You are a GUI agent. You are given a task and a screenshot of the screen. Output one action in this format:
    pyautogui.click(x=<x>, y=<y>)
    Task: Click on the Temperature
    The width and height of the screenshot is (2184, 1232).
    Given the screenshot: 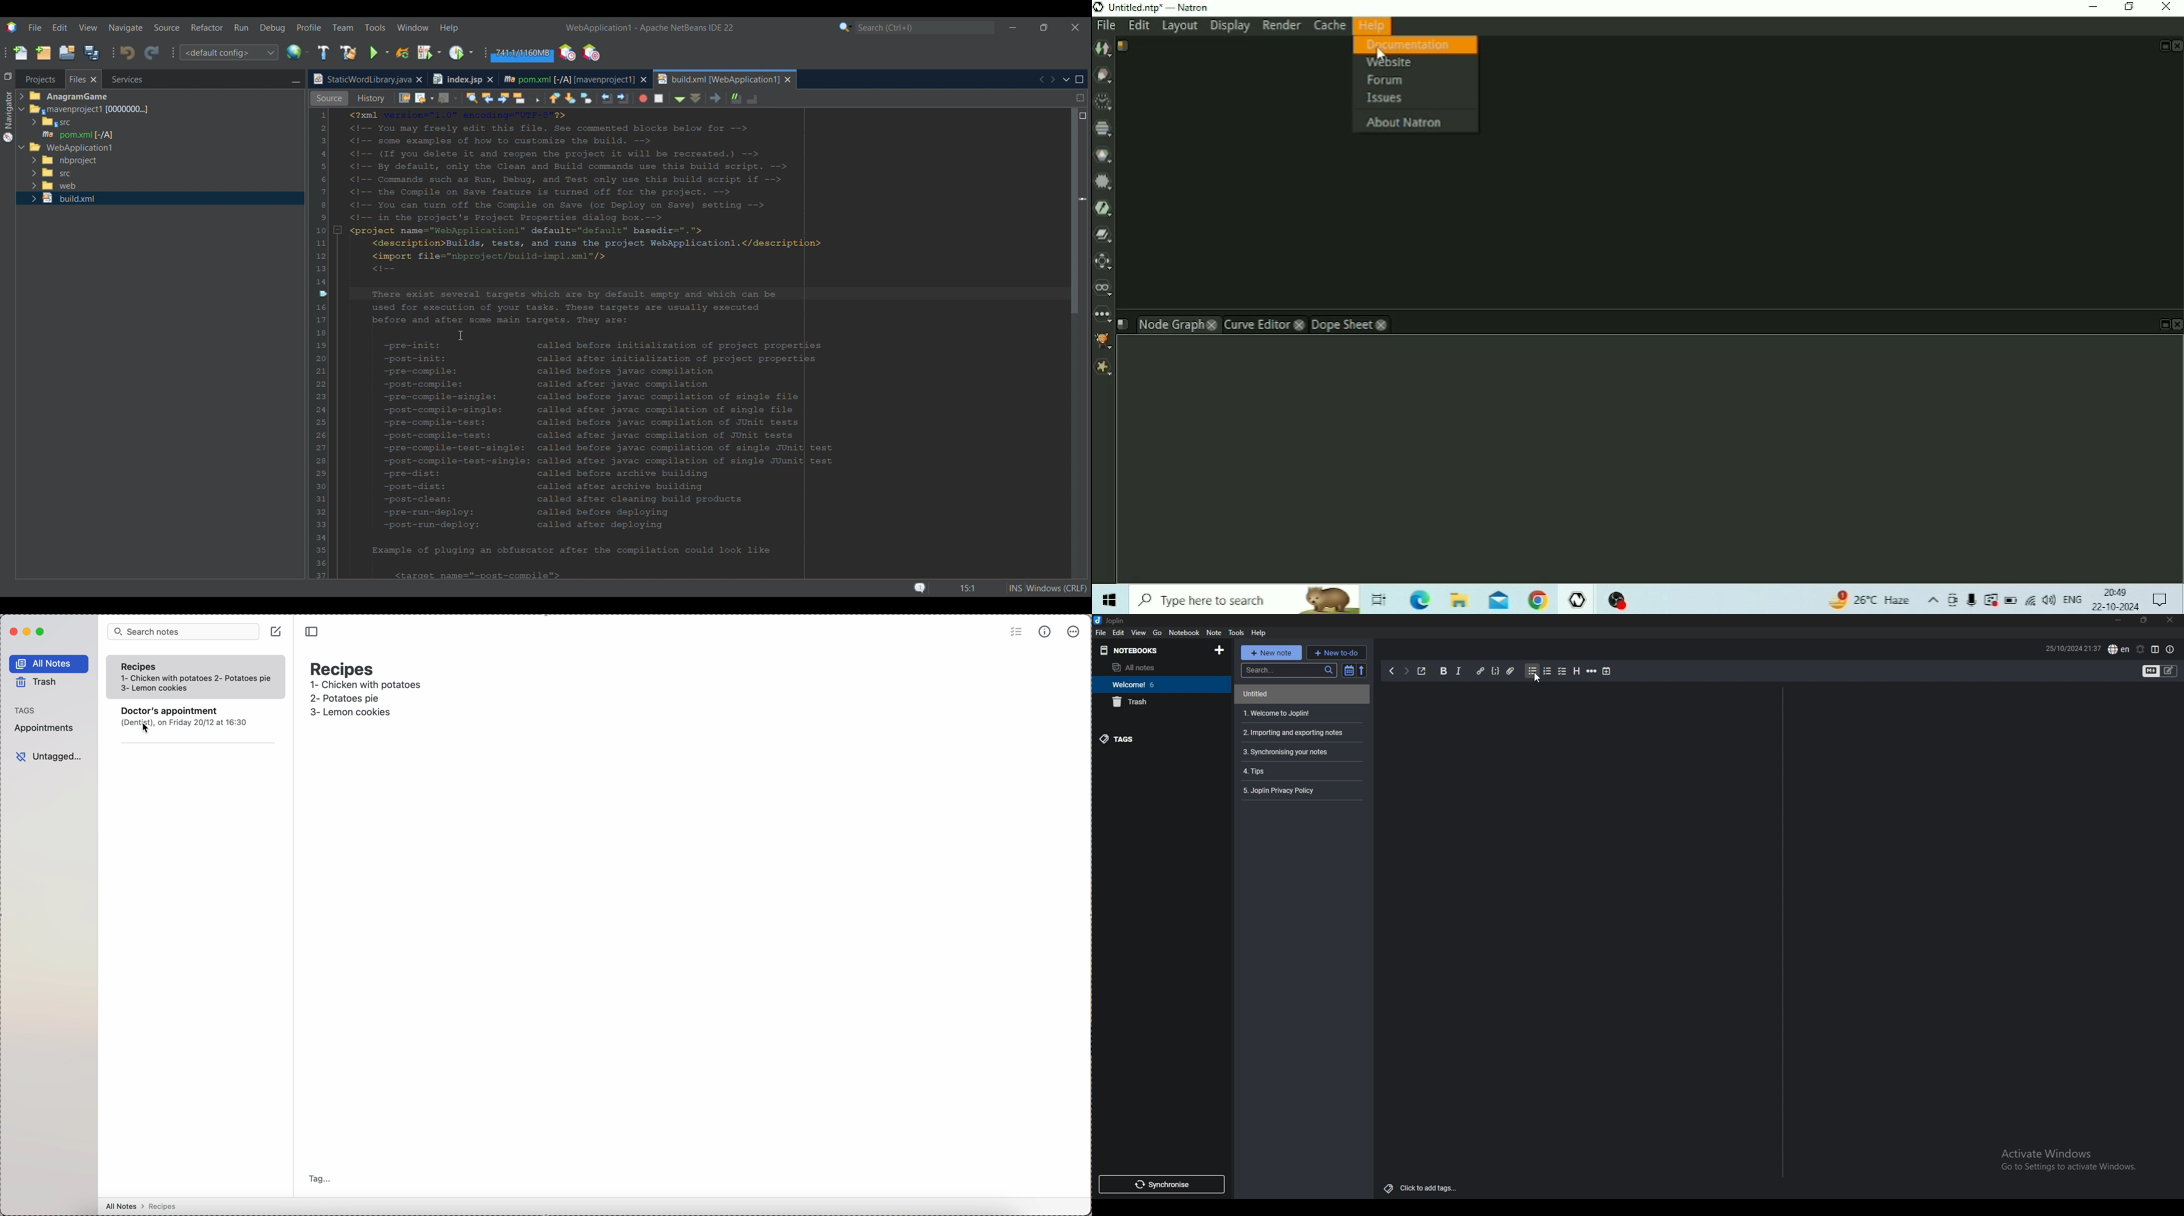 What is the action you would take?
    pyautogui.click(x=1869, y=600)
    